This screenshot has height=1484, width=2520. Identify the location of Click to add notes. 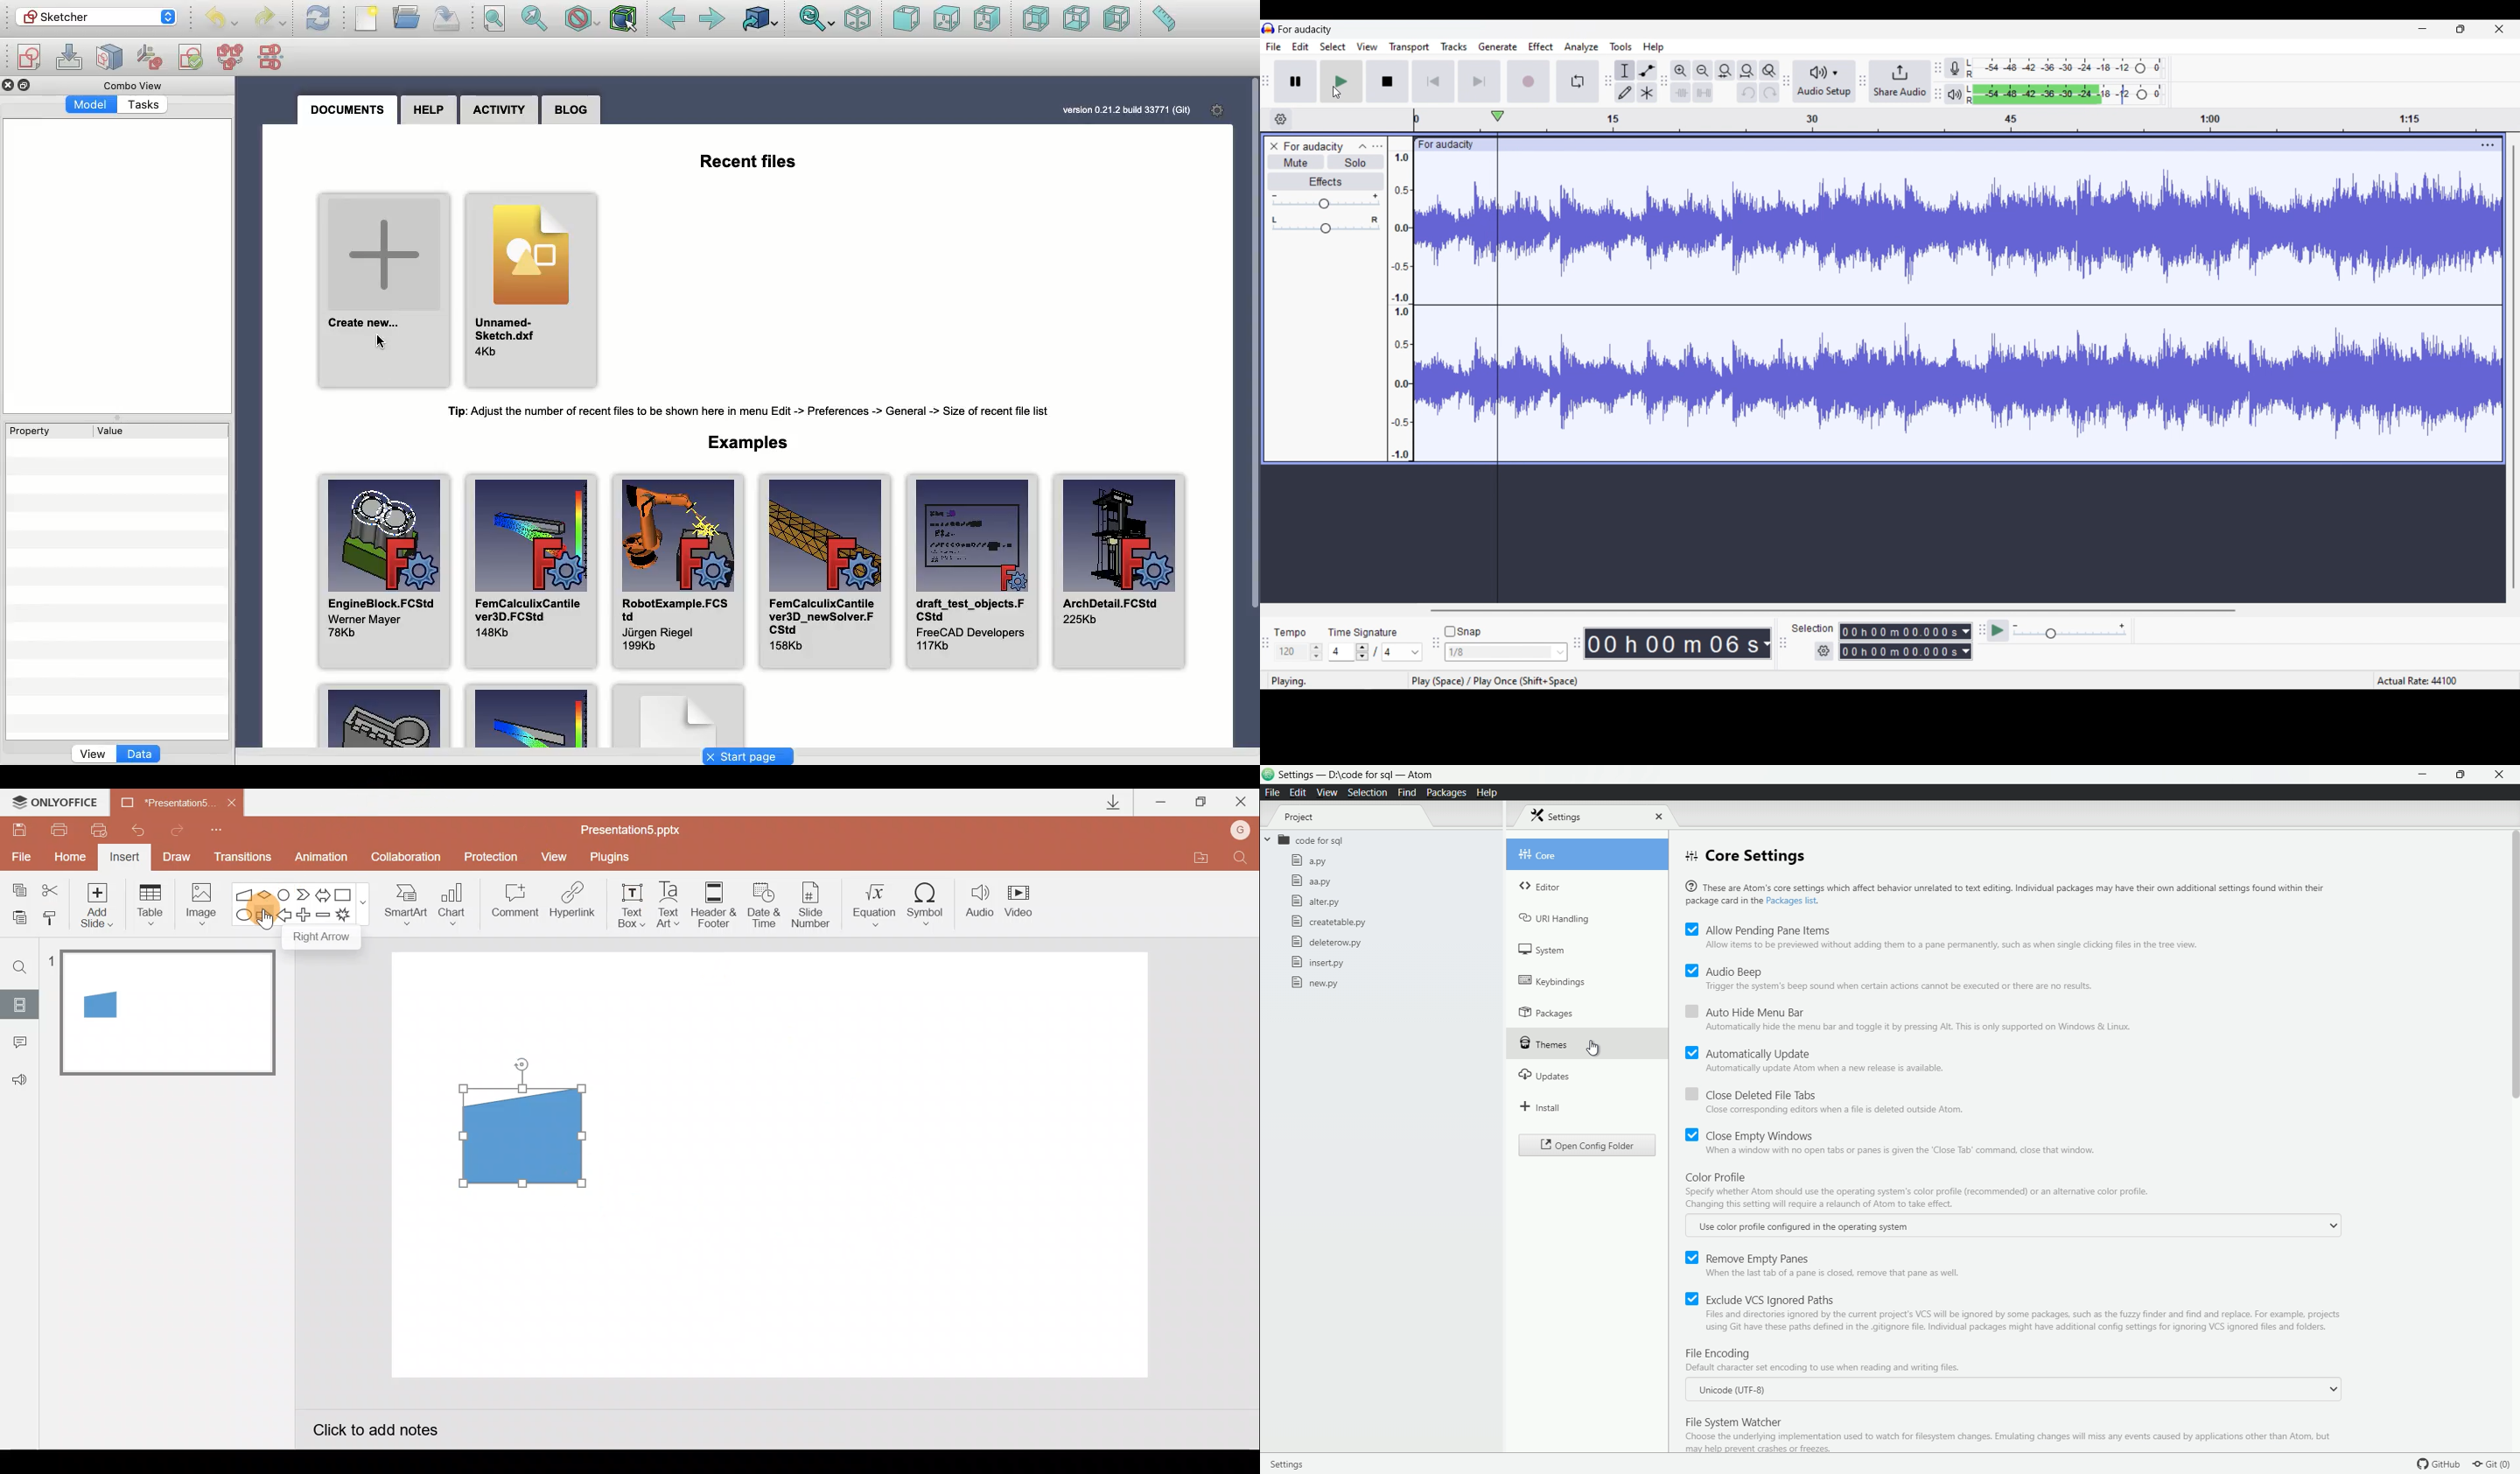
(374, 1432).